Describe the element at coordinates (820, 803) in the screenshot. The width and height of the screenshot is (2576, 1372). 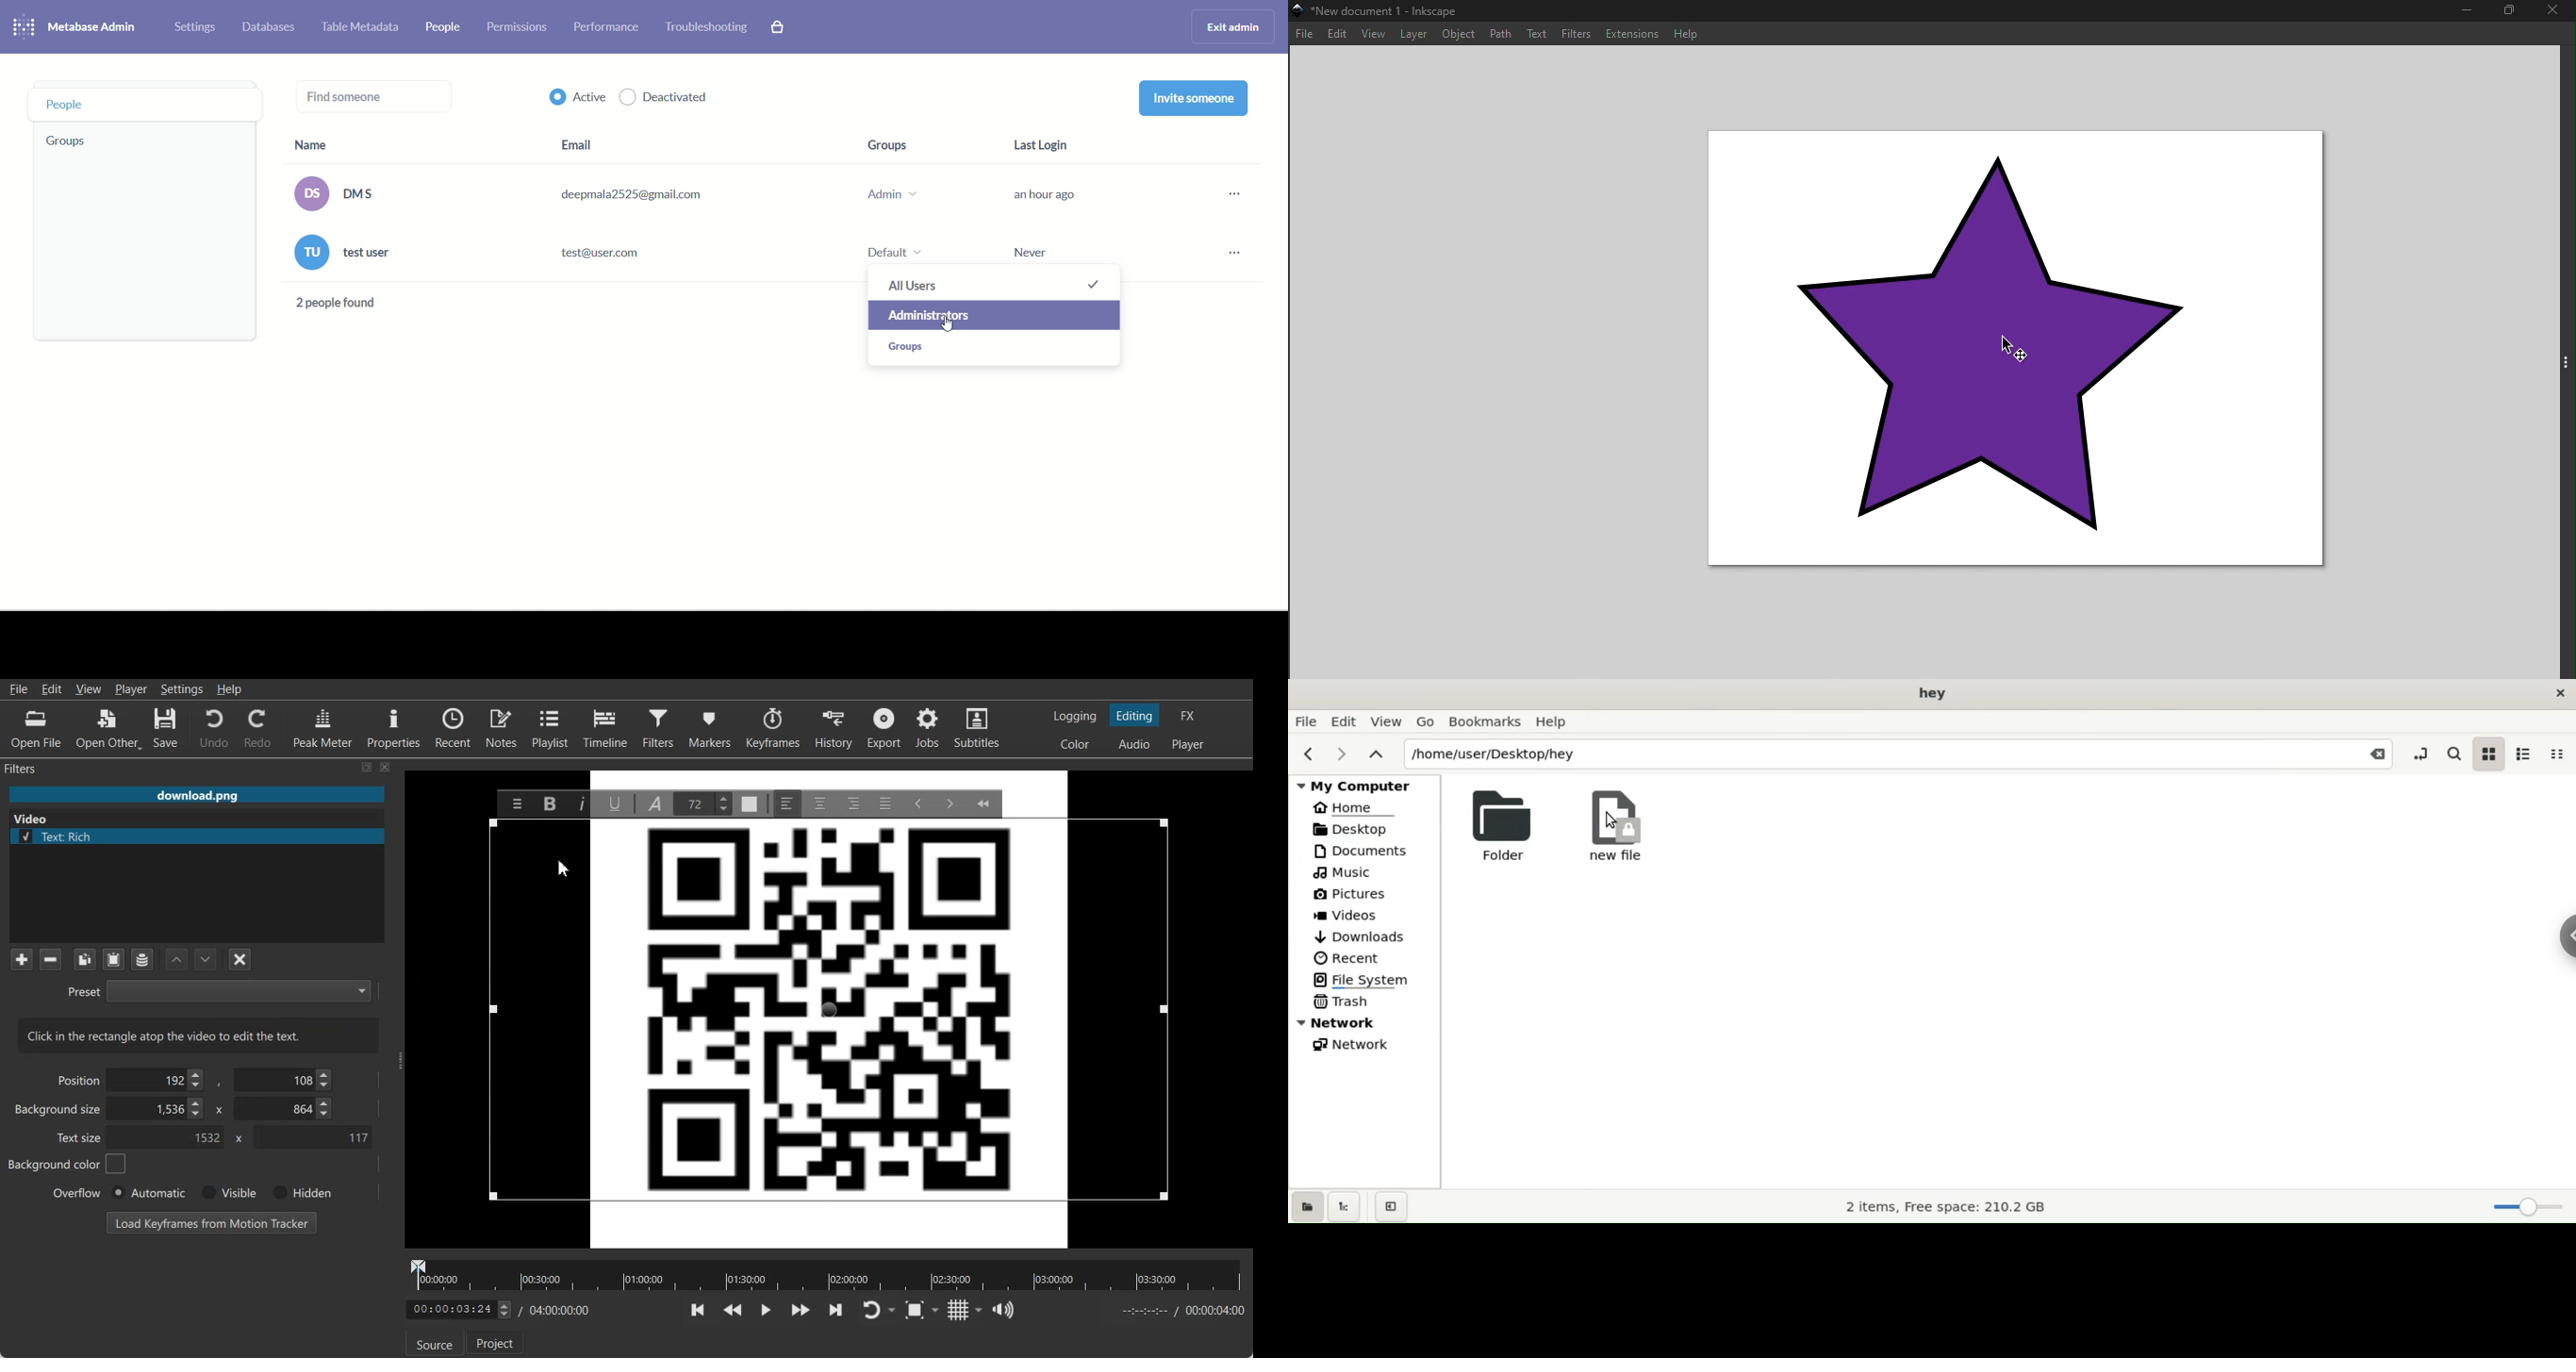
I see `Center` at that location.